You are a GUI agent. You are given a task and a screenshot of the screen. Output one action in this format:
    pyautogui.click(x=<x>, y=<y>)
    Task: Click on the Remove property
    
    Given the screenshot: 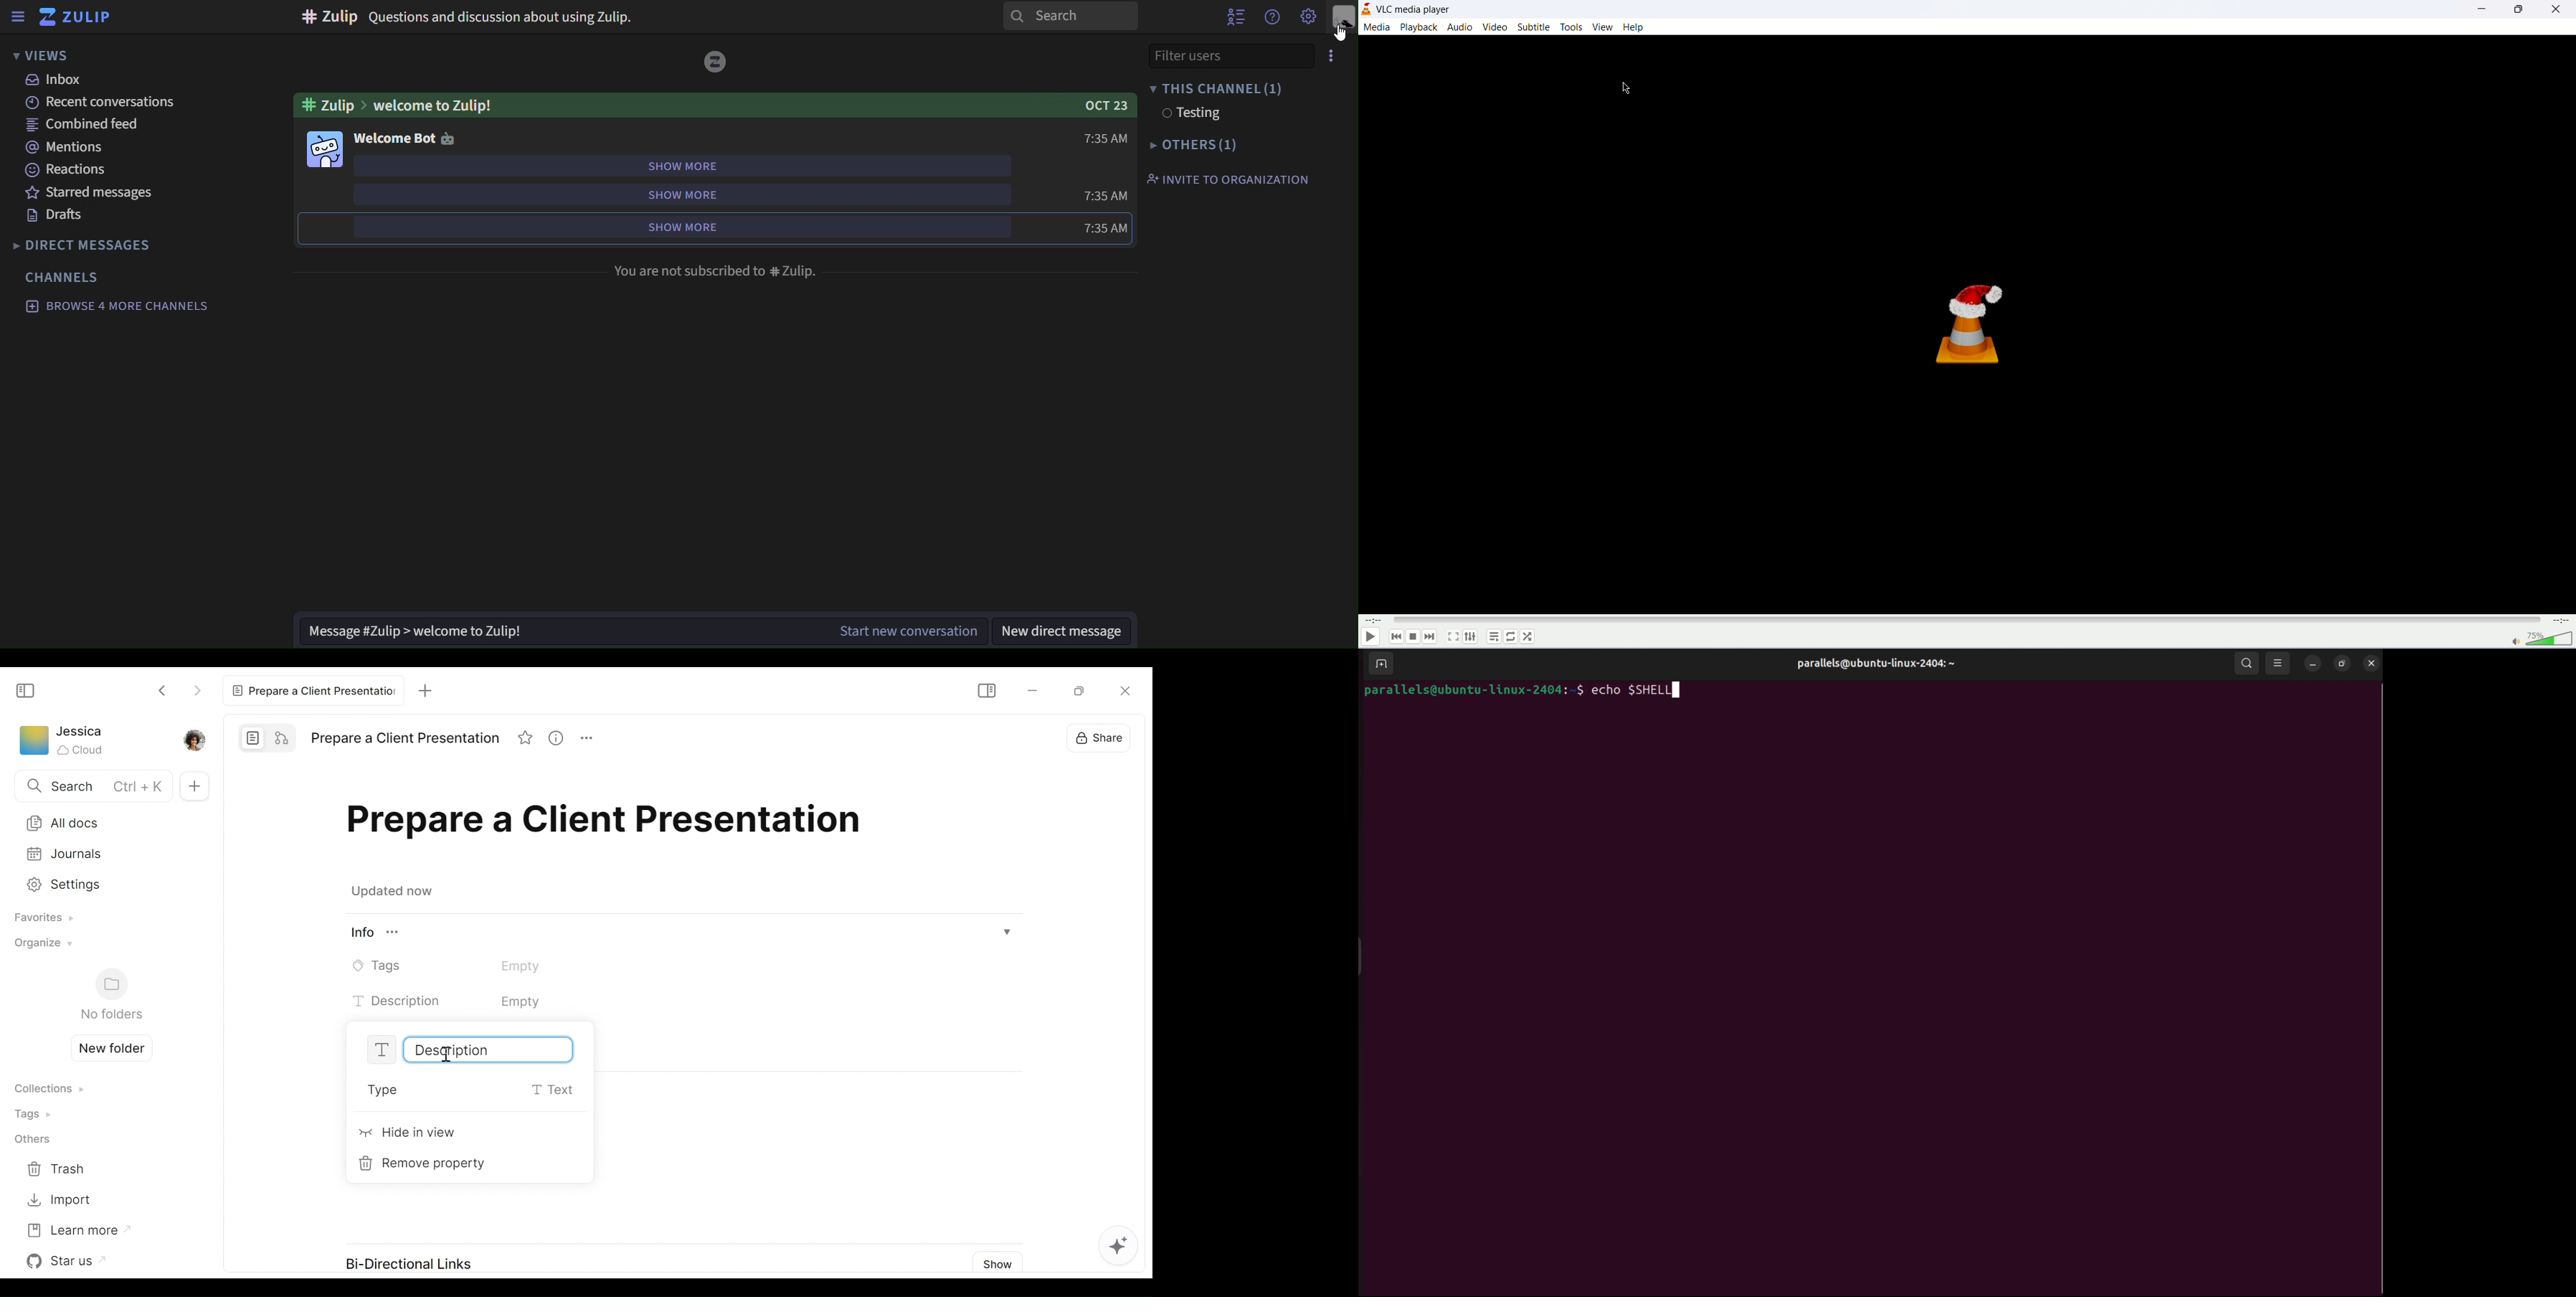 What is the action you would take?
    pyautogui.click(x=426, y=1164)
    